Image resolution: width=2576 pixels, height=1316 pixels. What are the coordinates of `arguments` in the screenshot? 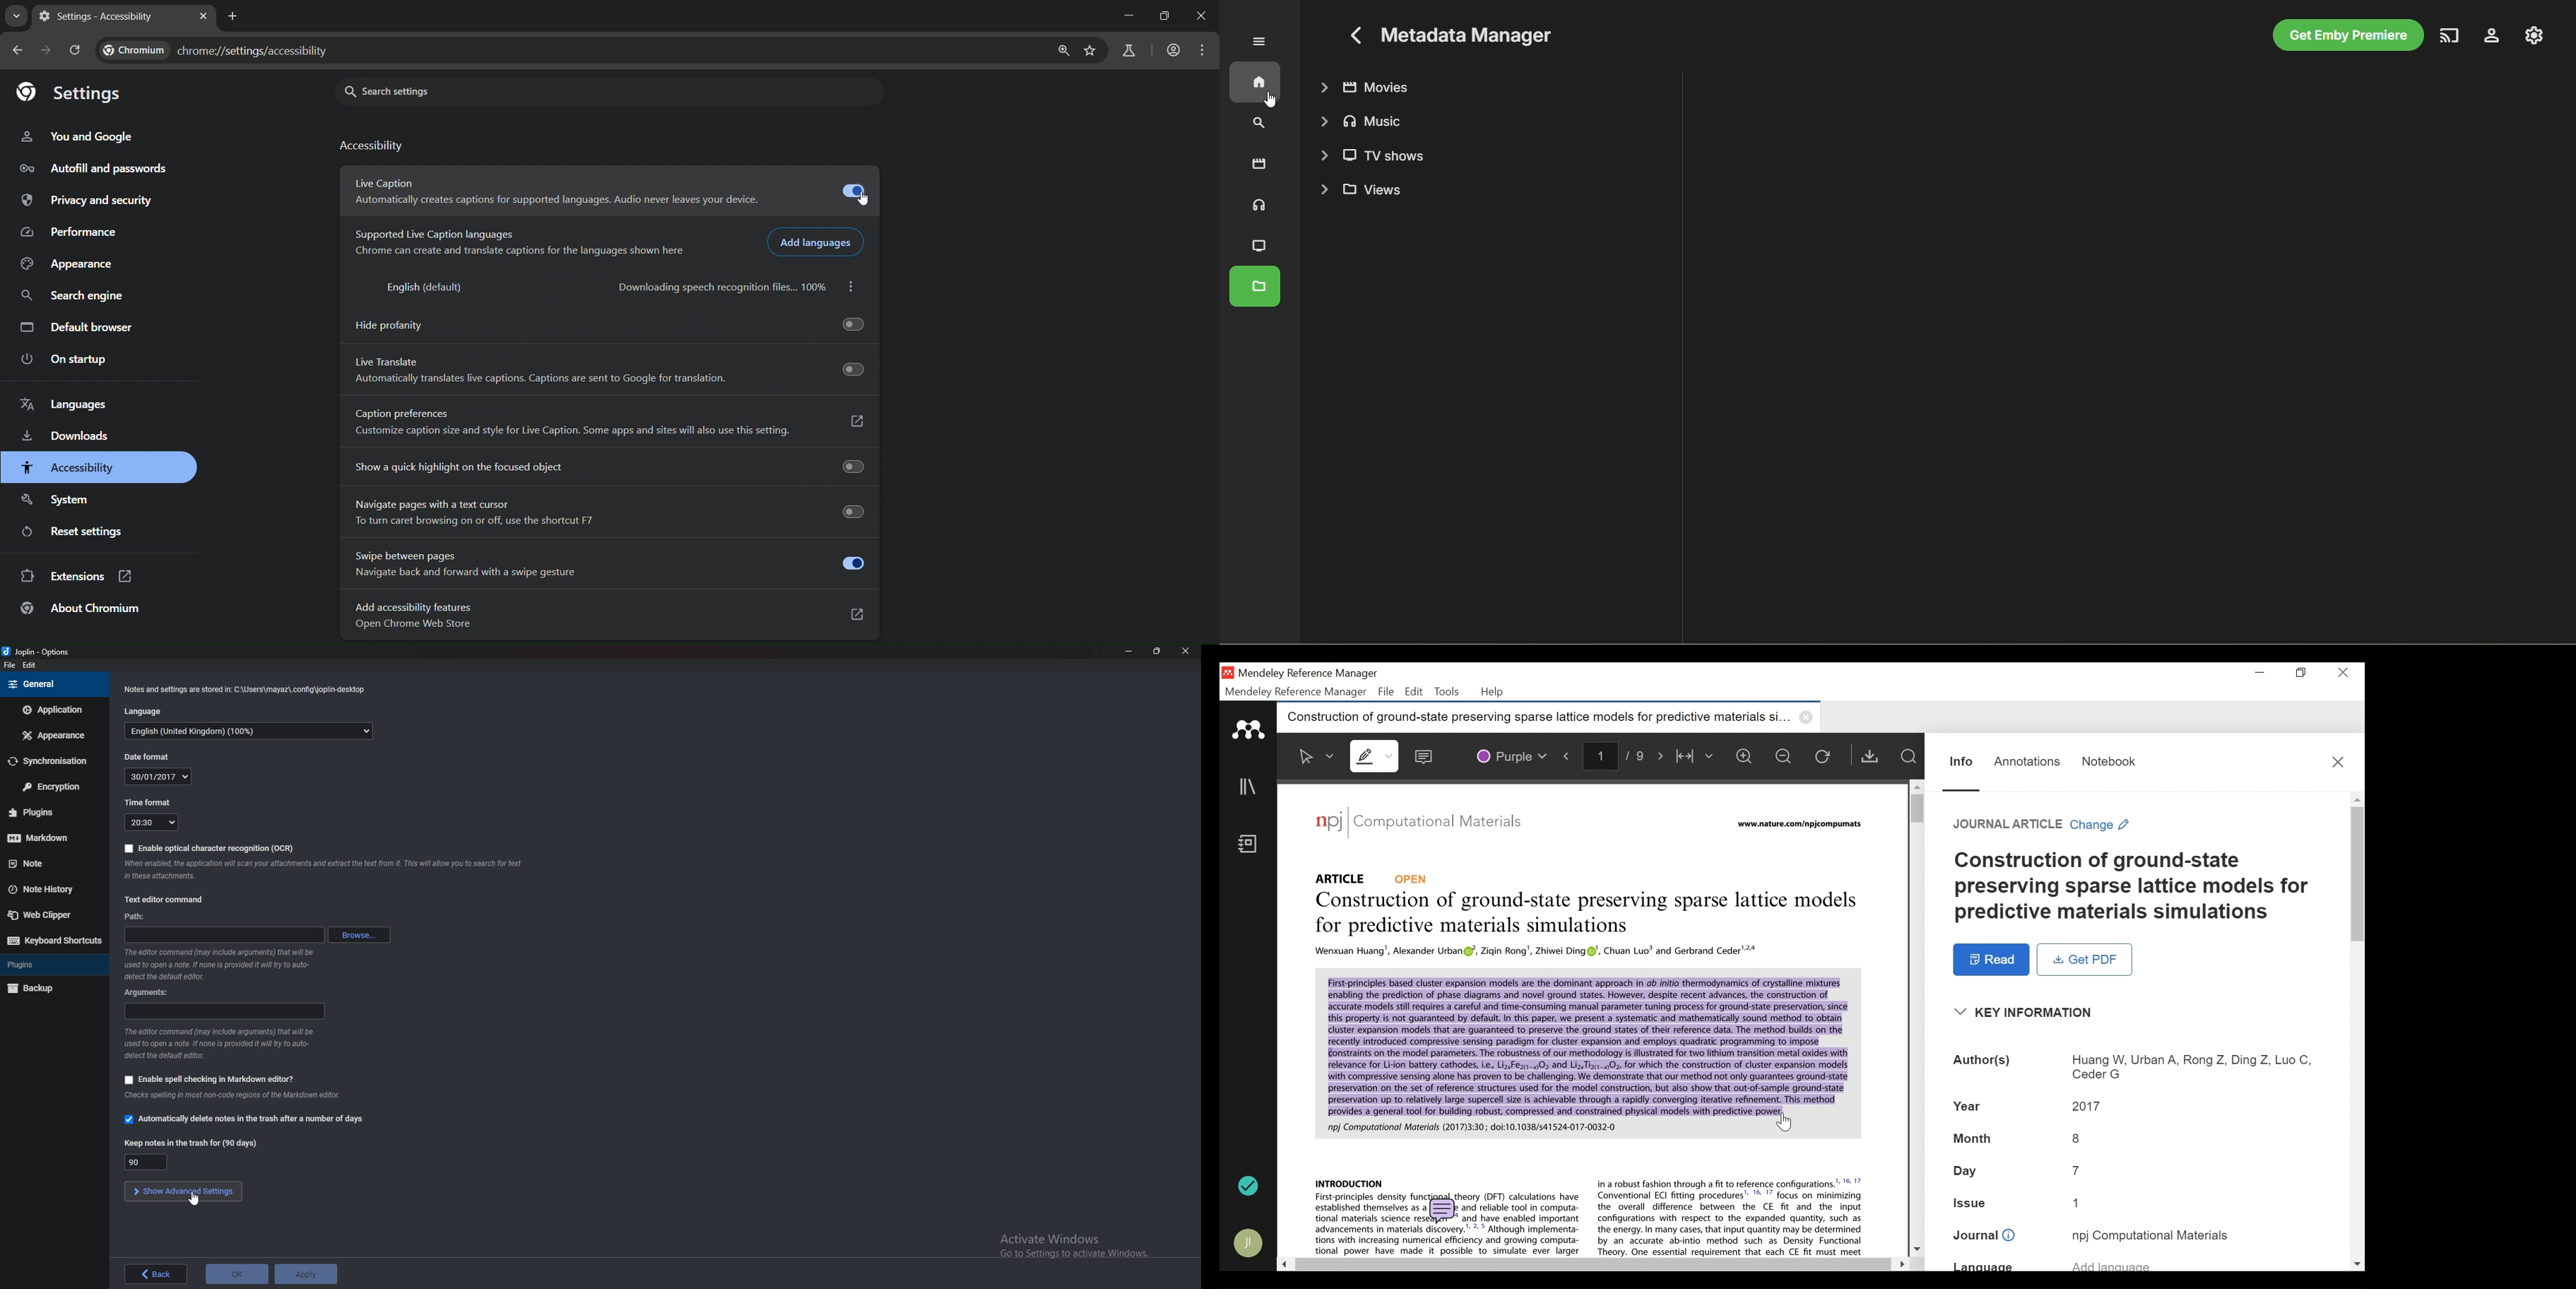 It's located at (222, 1012).